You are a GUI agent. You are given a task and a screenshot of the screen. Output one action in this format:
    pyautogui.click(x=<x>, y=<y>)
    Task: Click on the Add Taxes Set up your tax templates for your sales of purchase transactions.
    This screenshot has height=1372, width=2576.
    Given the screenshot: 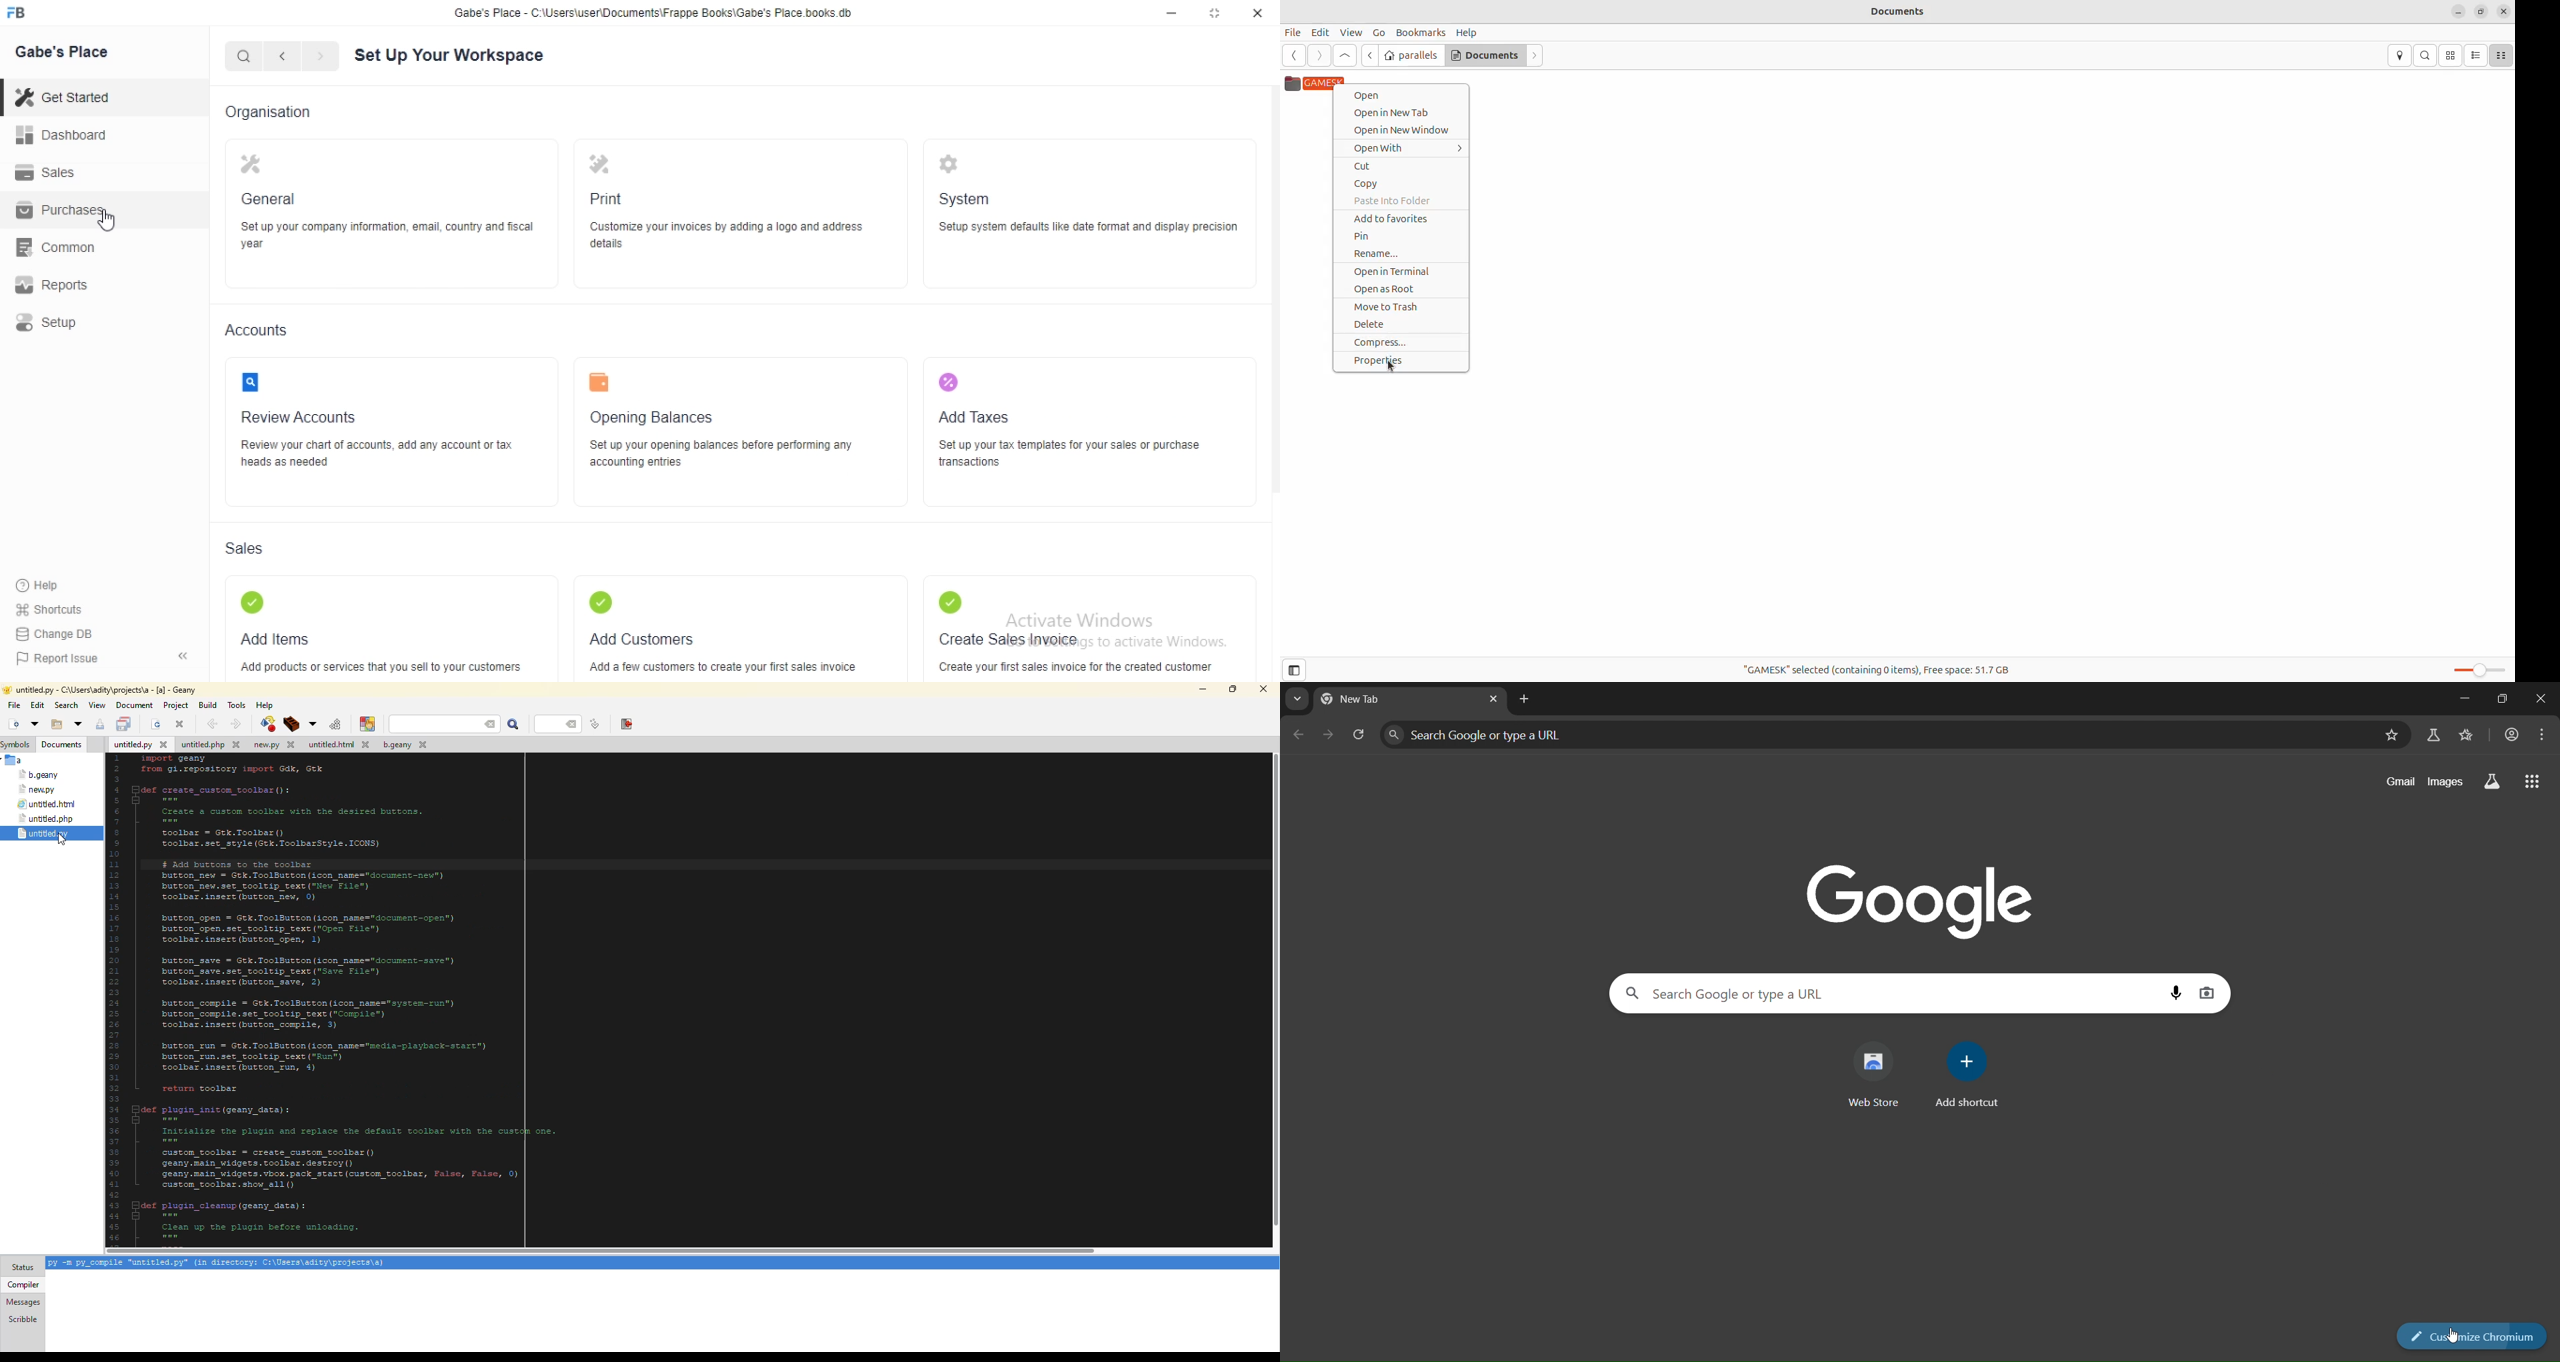 What is the action you would take?
    pyautogui.click(x=1070, y=438)
    